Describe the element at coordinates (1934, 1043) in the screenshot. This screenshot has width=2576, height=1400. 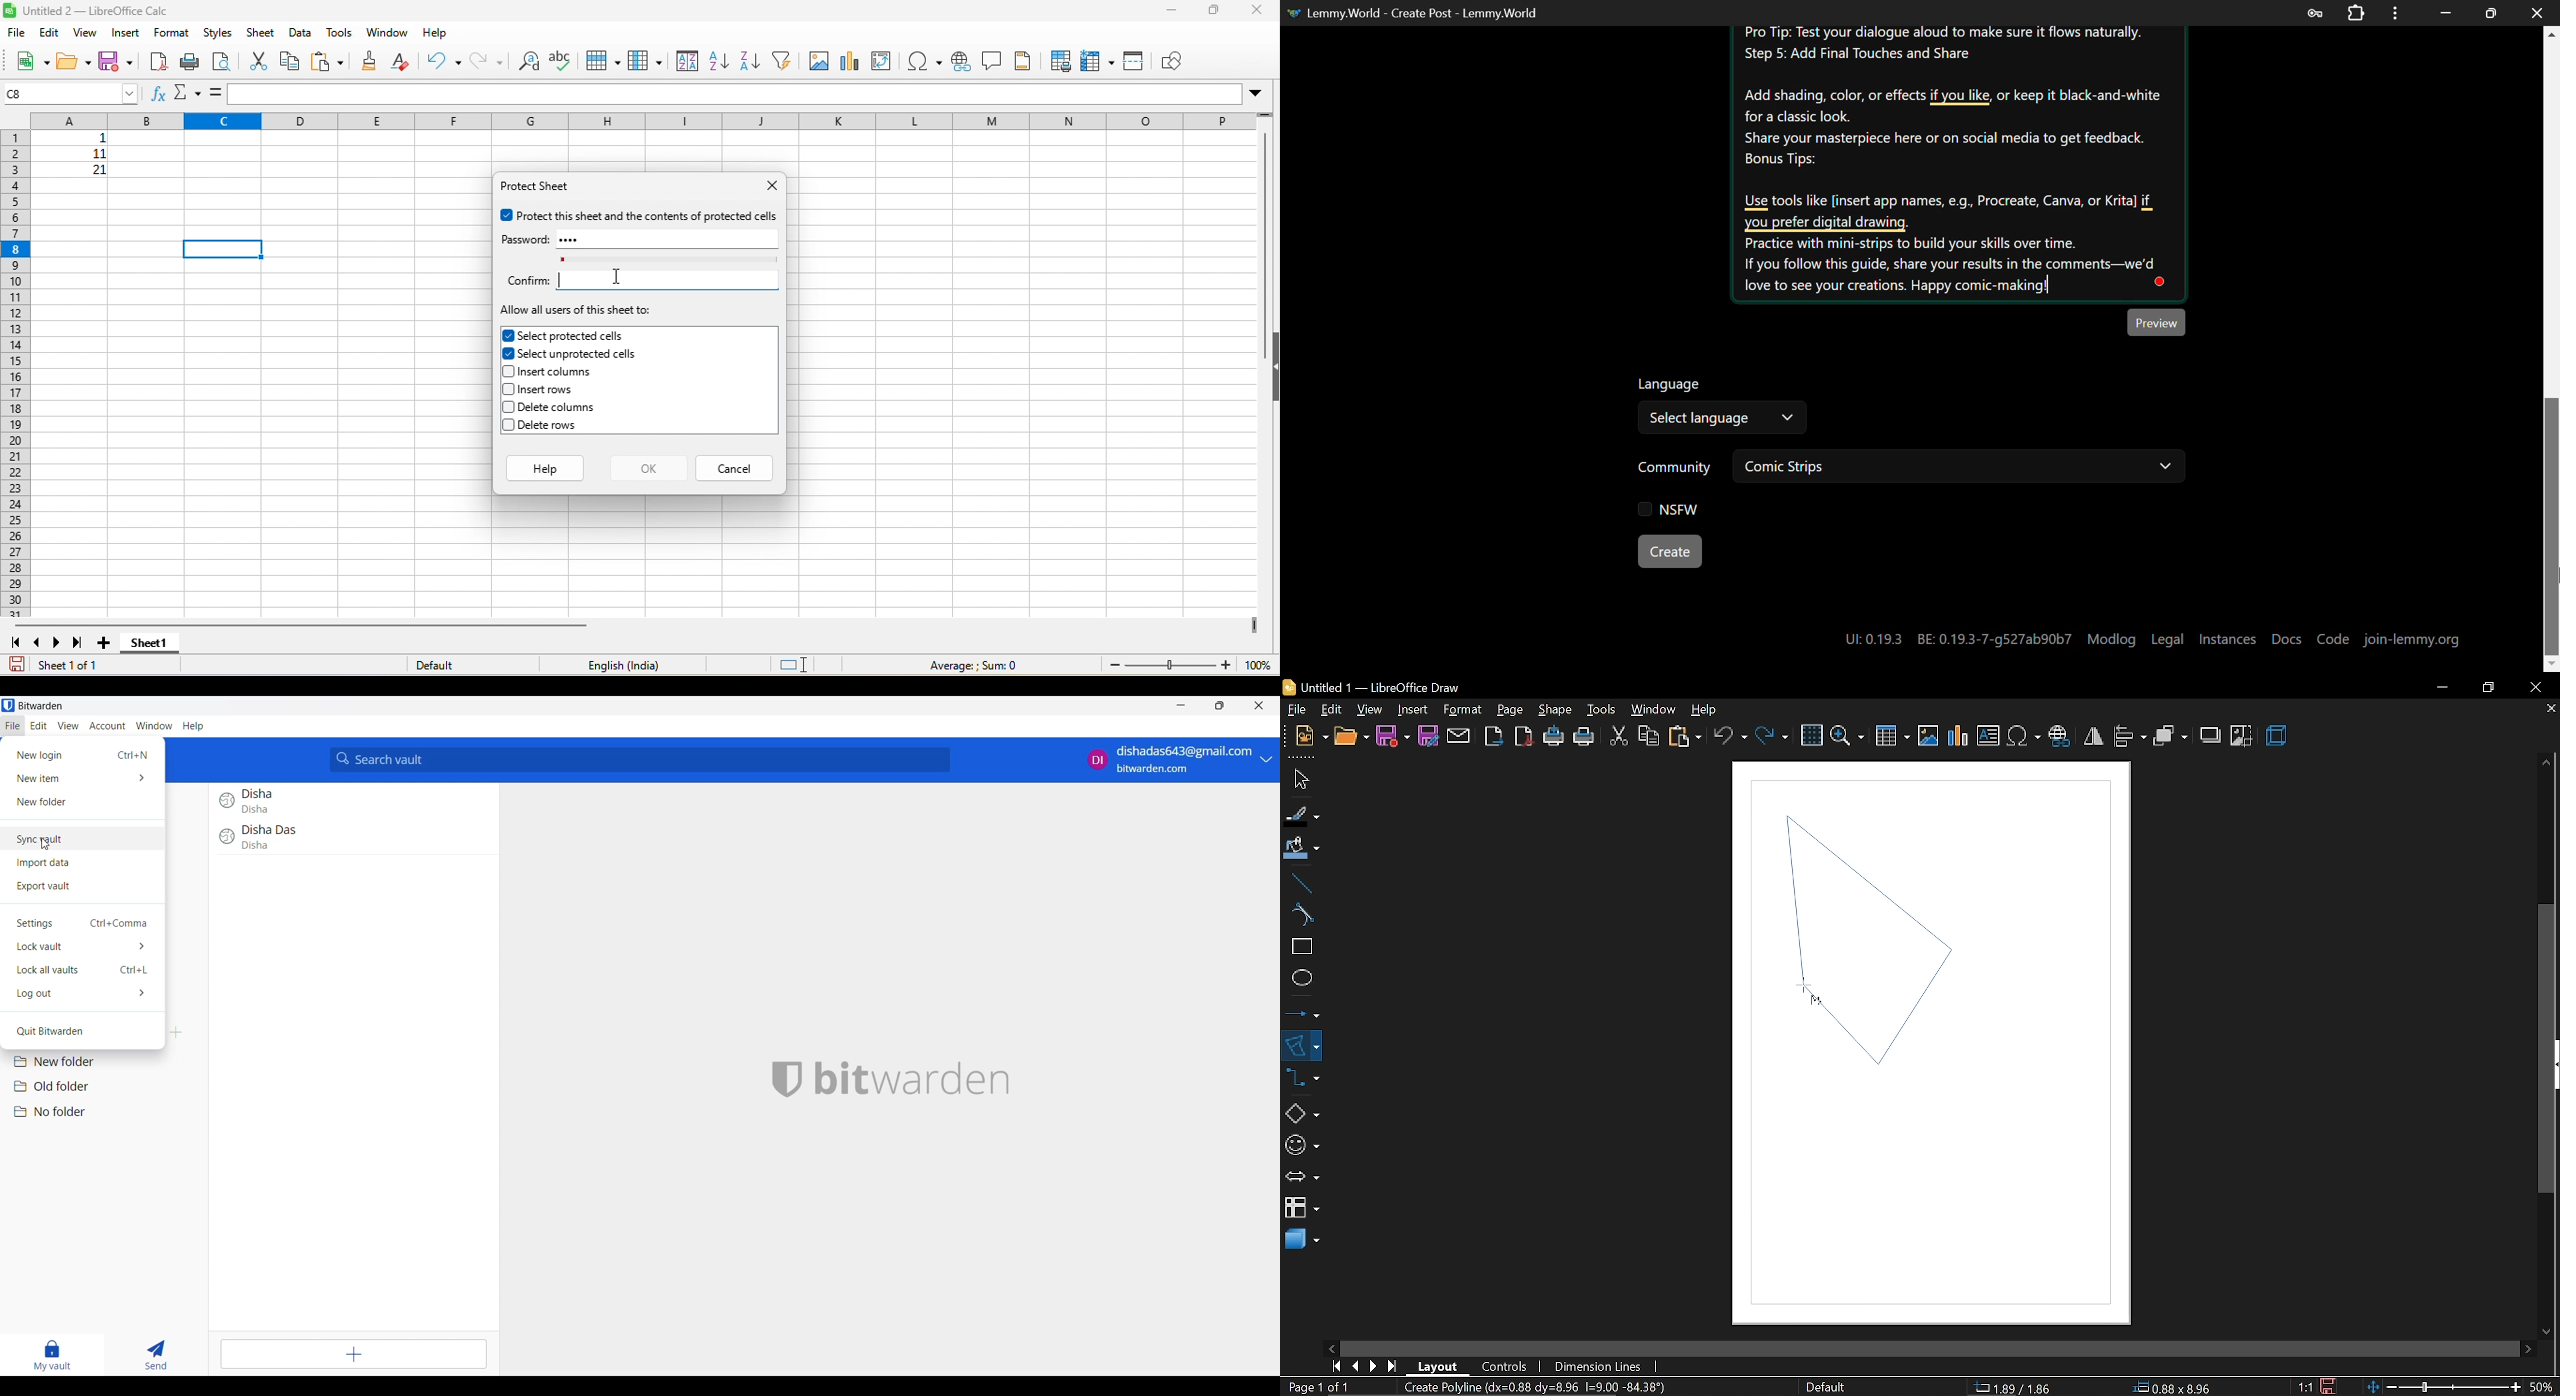
I see `Canvas` at that location.